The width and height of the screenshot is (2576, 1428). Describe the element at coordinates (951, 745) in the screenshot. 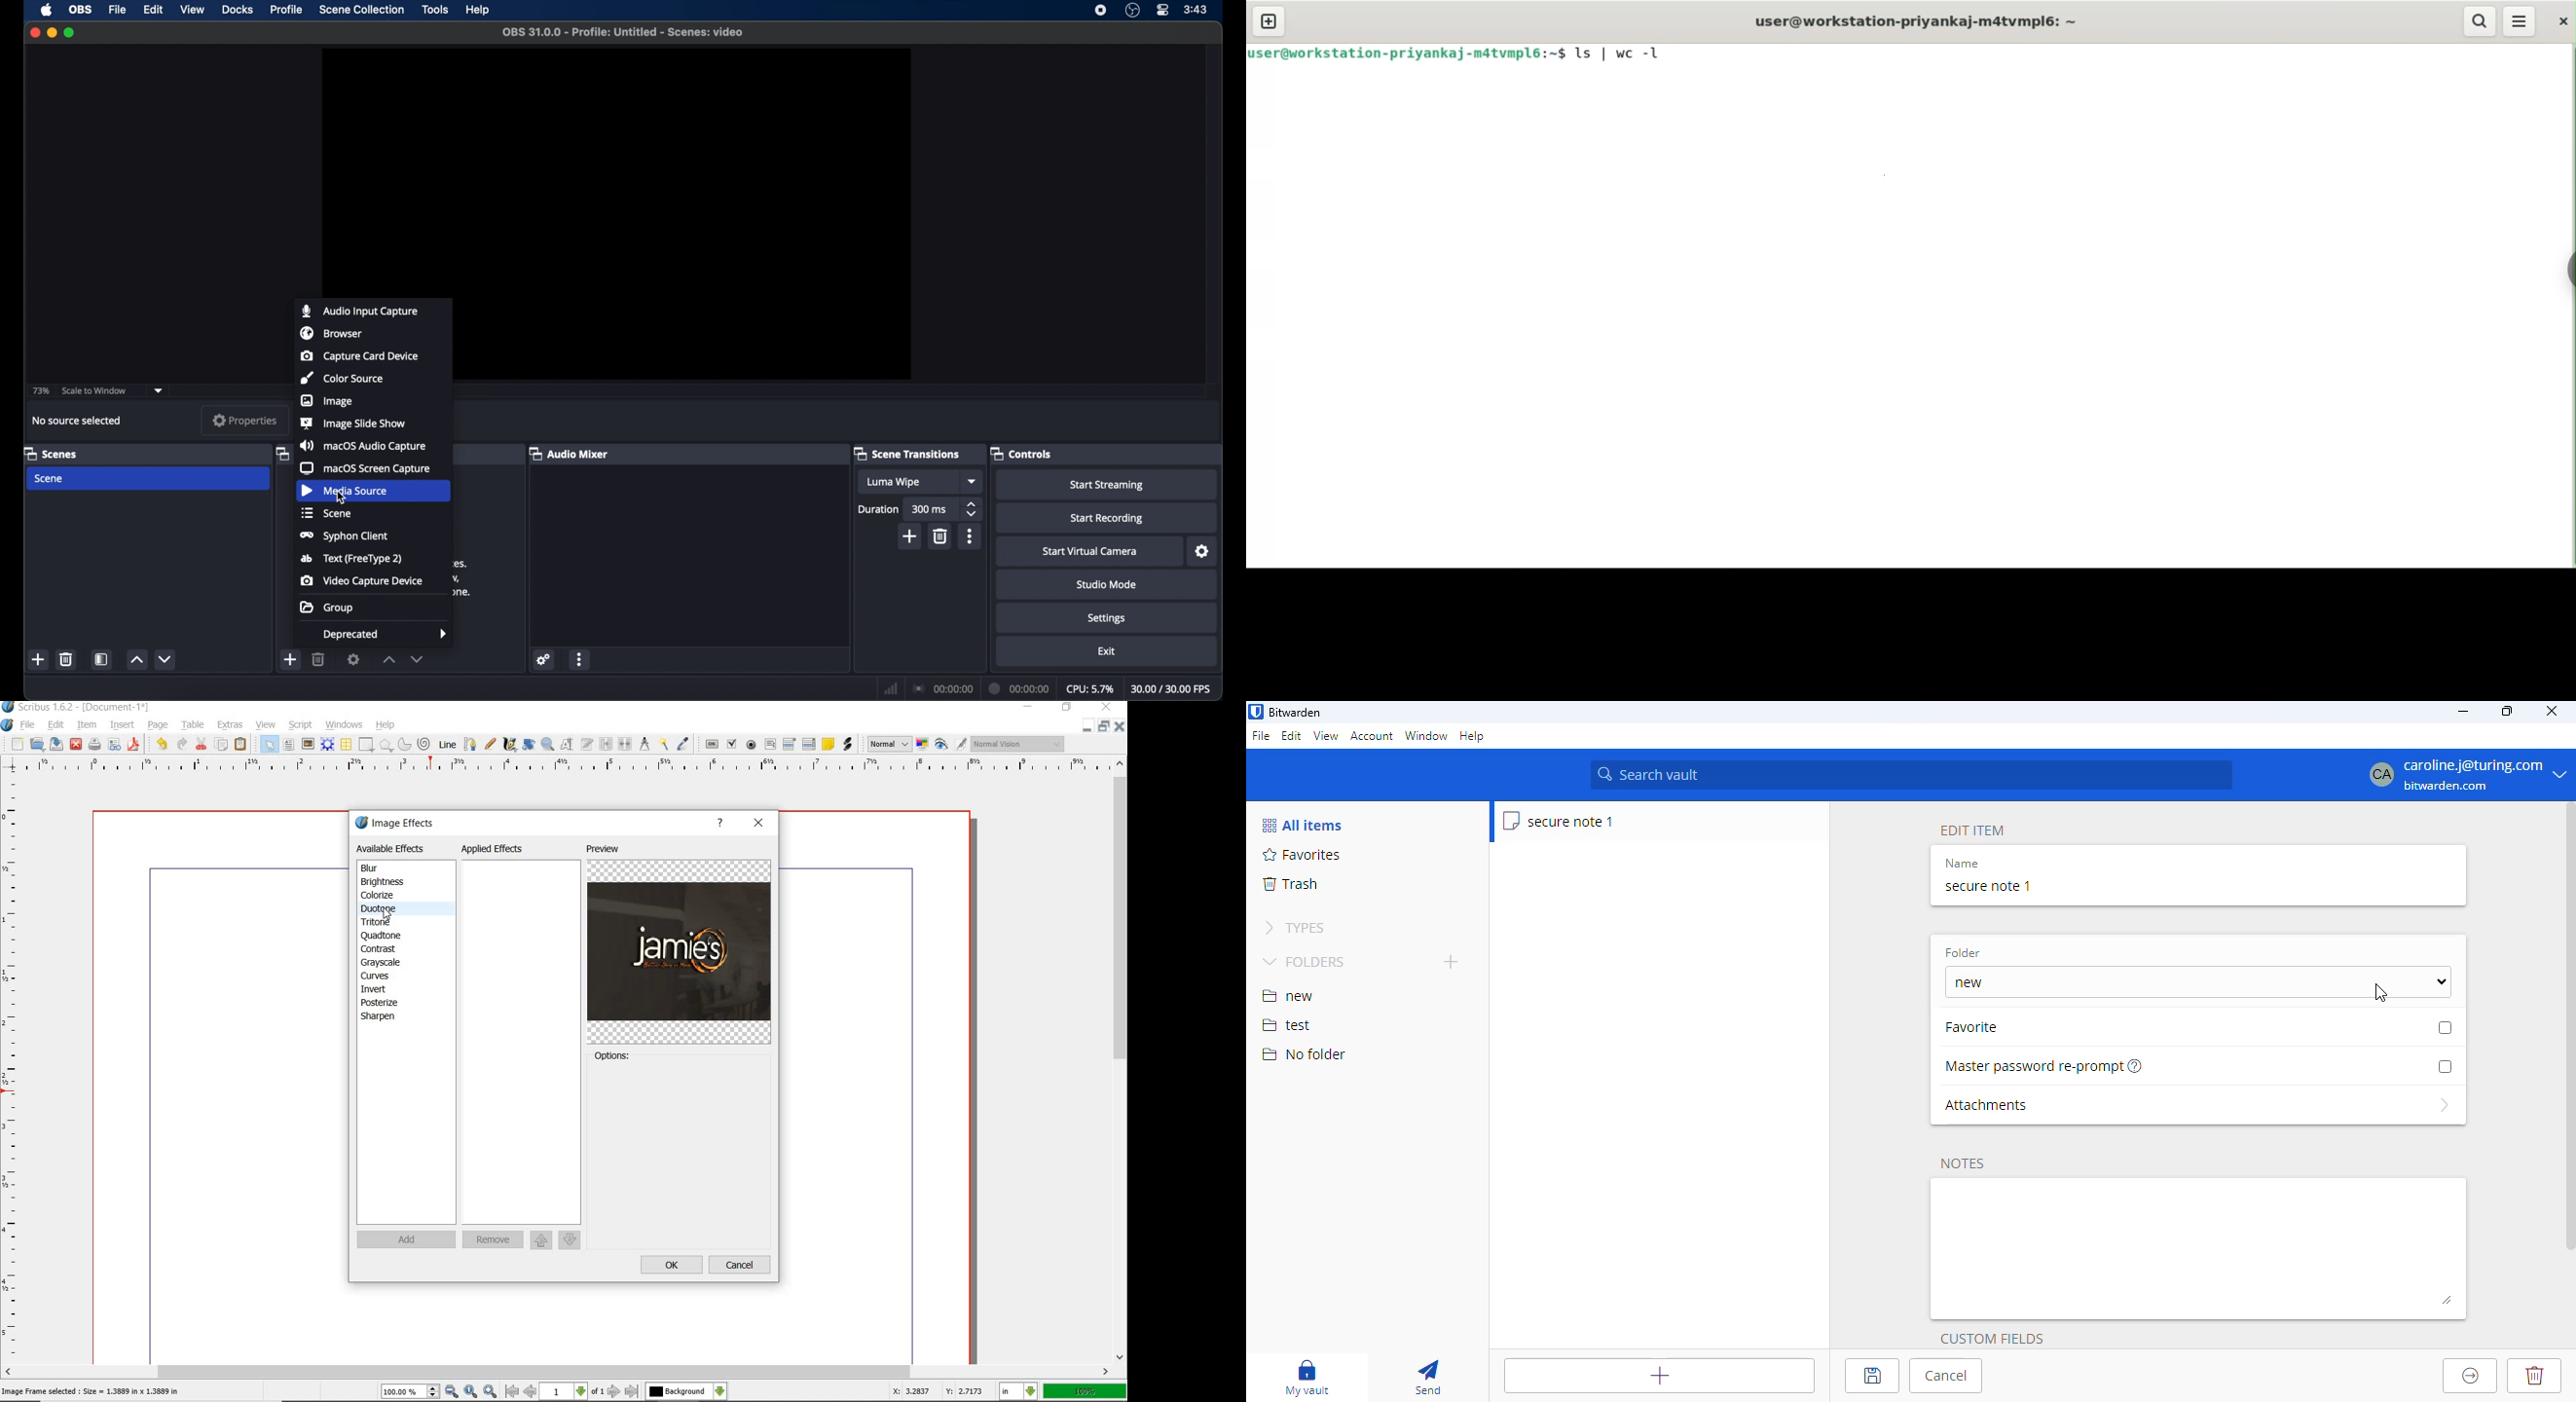

I see `preview mode` at that location.